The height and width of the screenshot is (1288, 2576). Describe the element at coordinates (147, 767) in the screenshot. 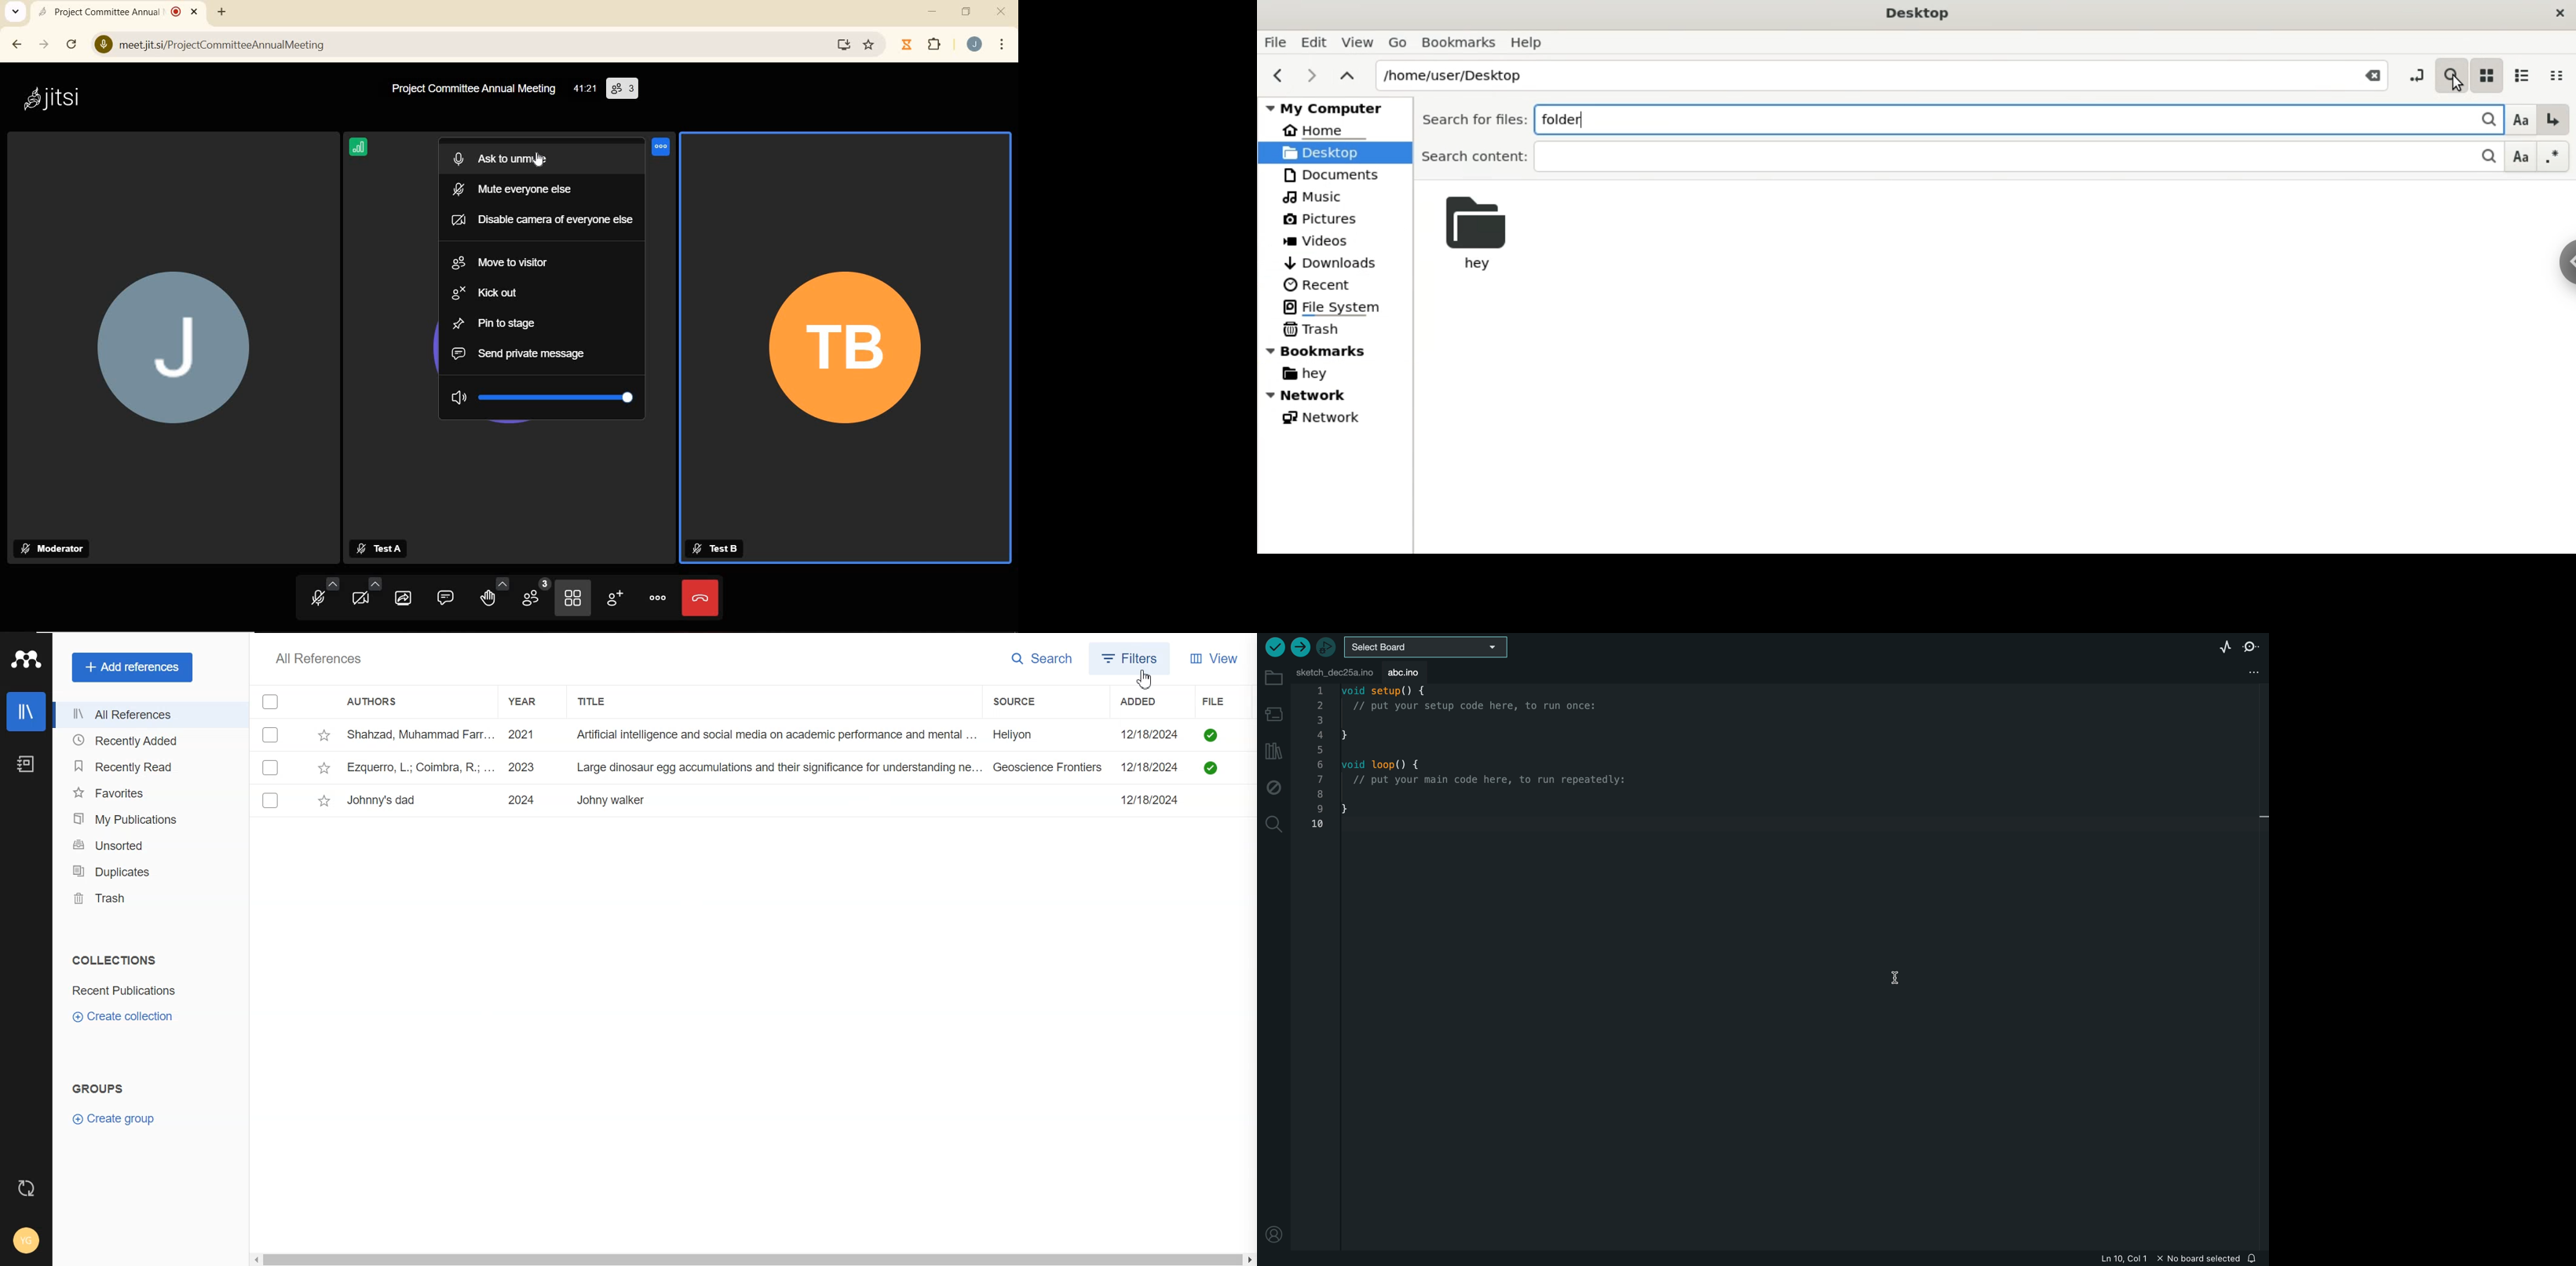

I see `Recently Read` at that location.